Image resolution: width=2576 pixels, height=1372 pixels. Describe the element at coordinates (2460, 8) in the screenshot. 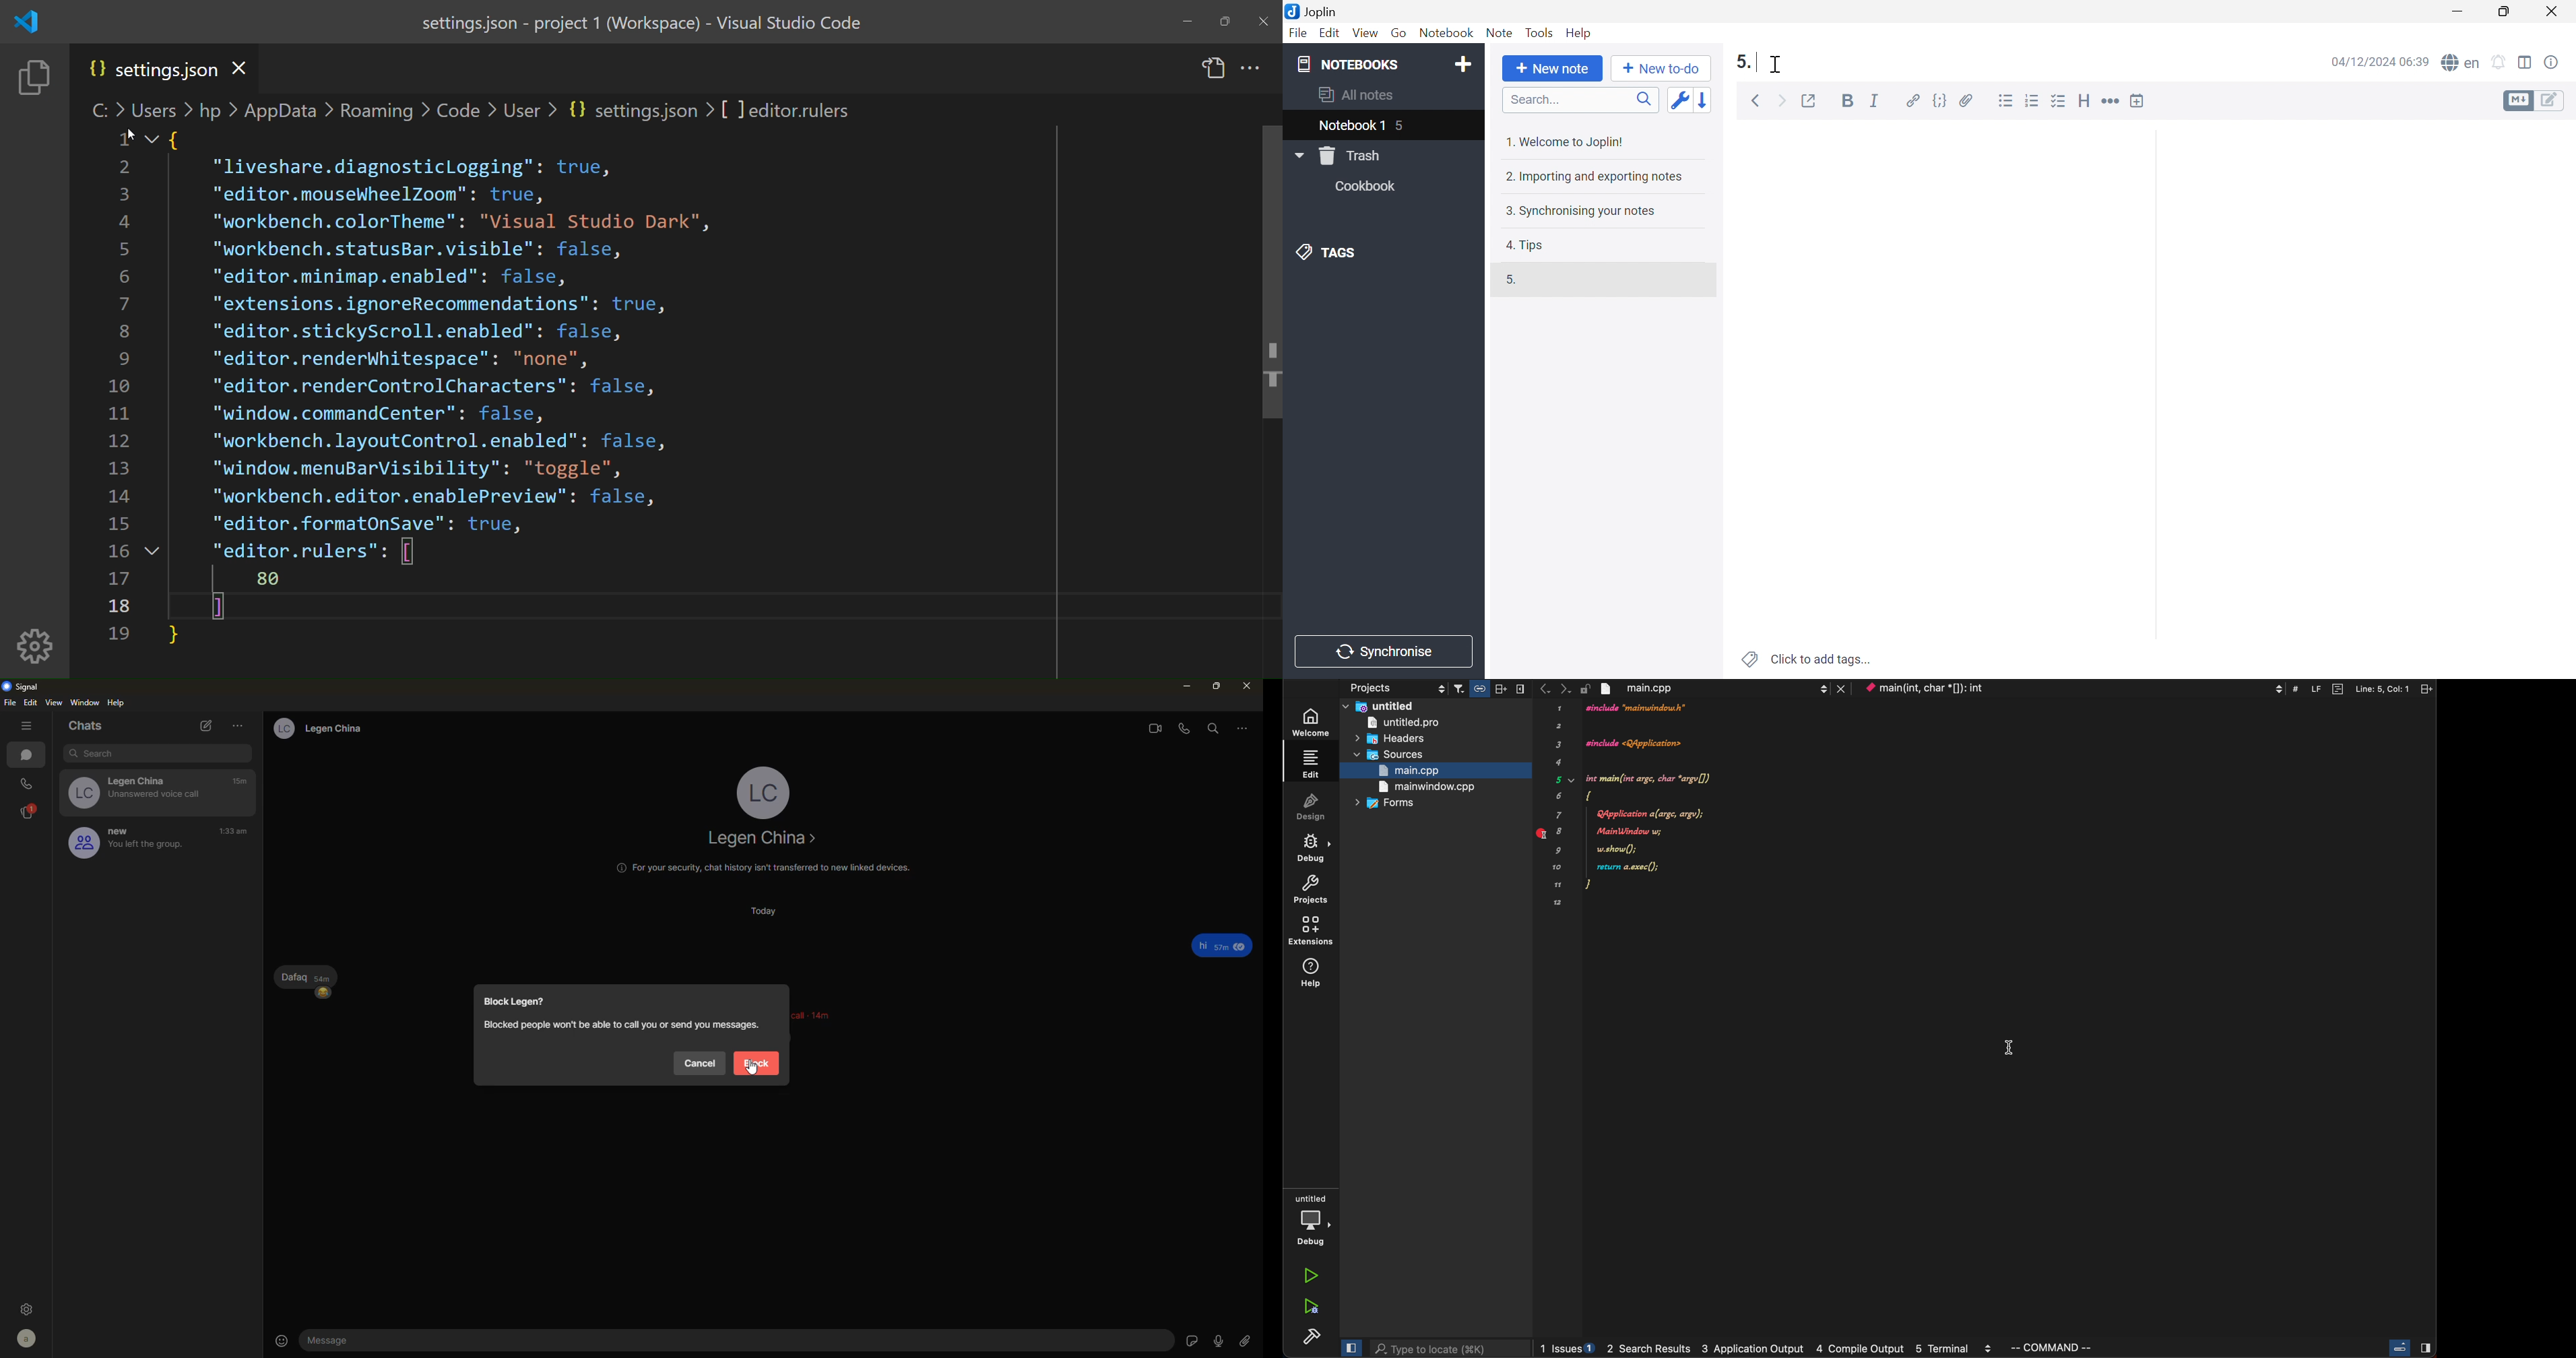

I see `Minimize` at that location.